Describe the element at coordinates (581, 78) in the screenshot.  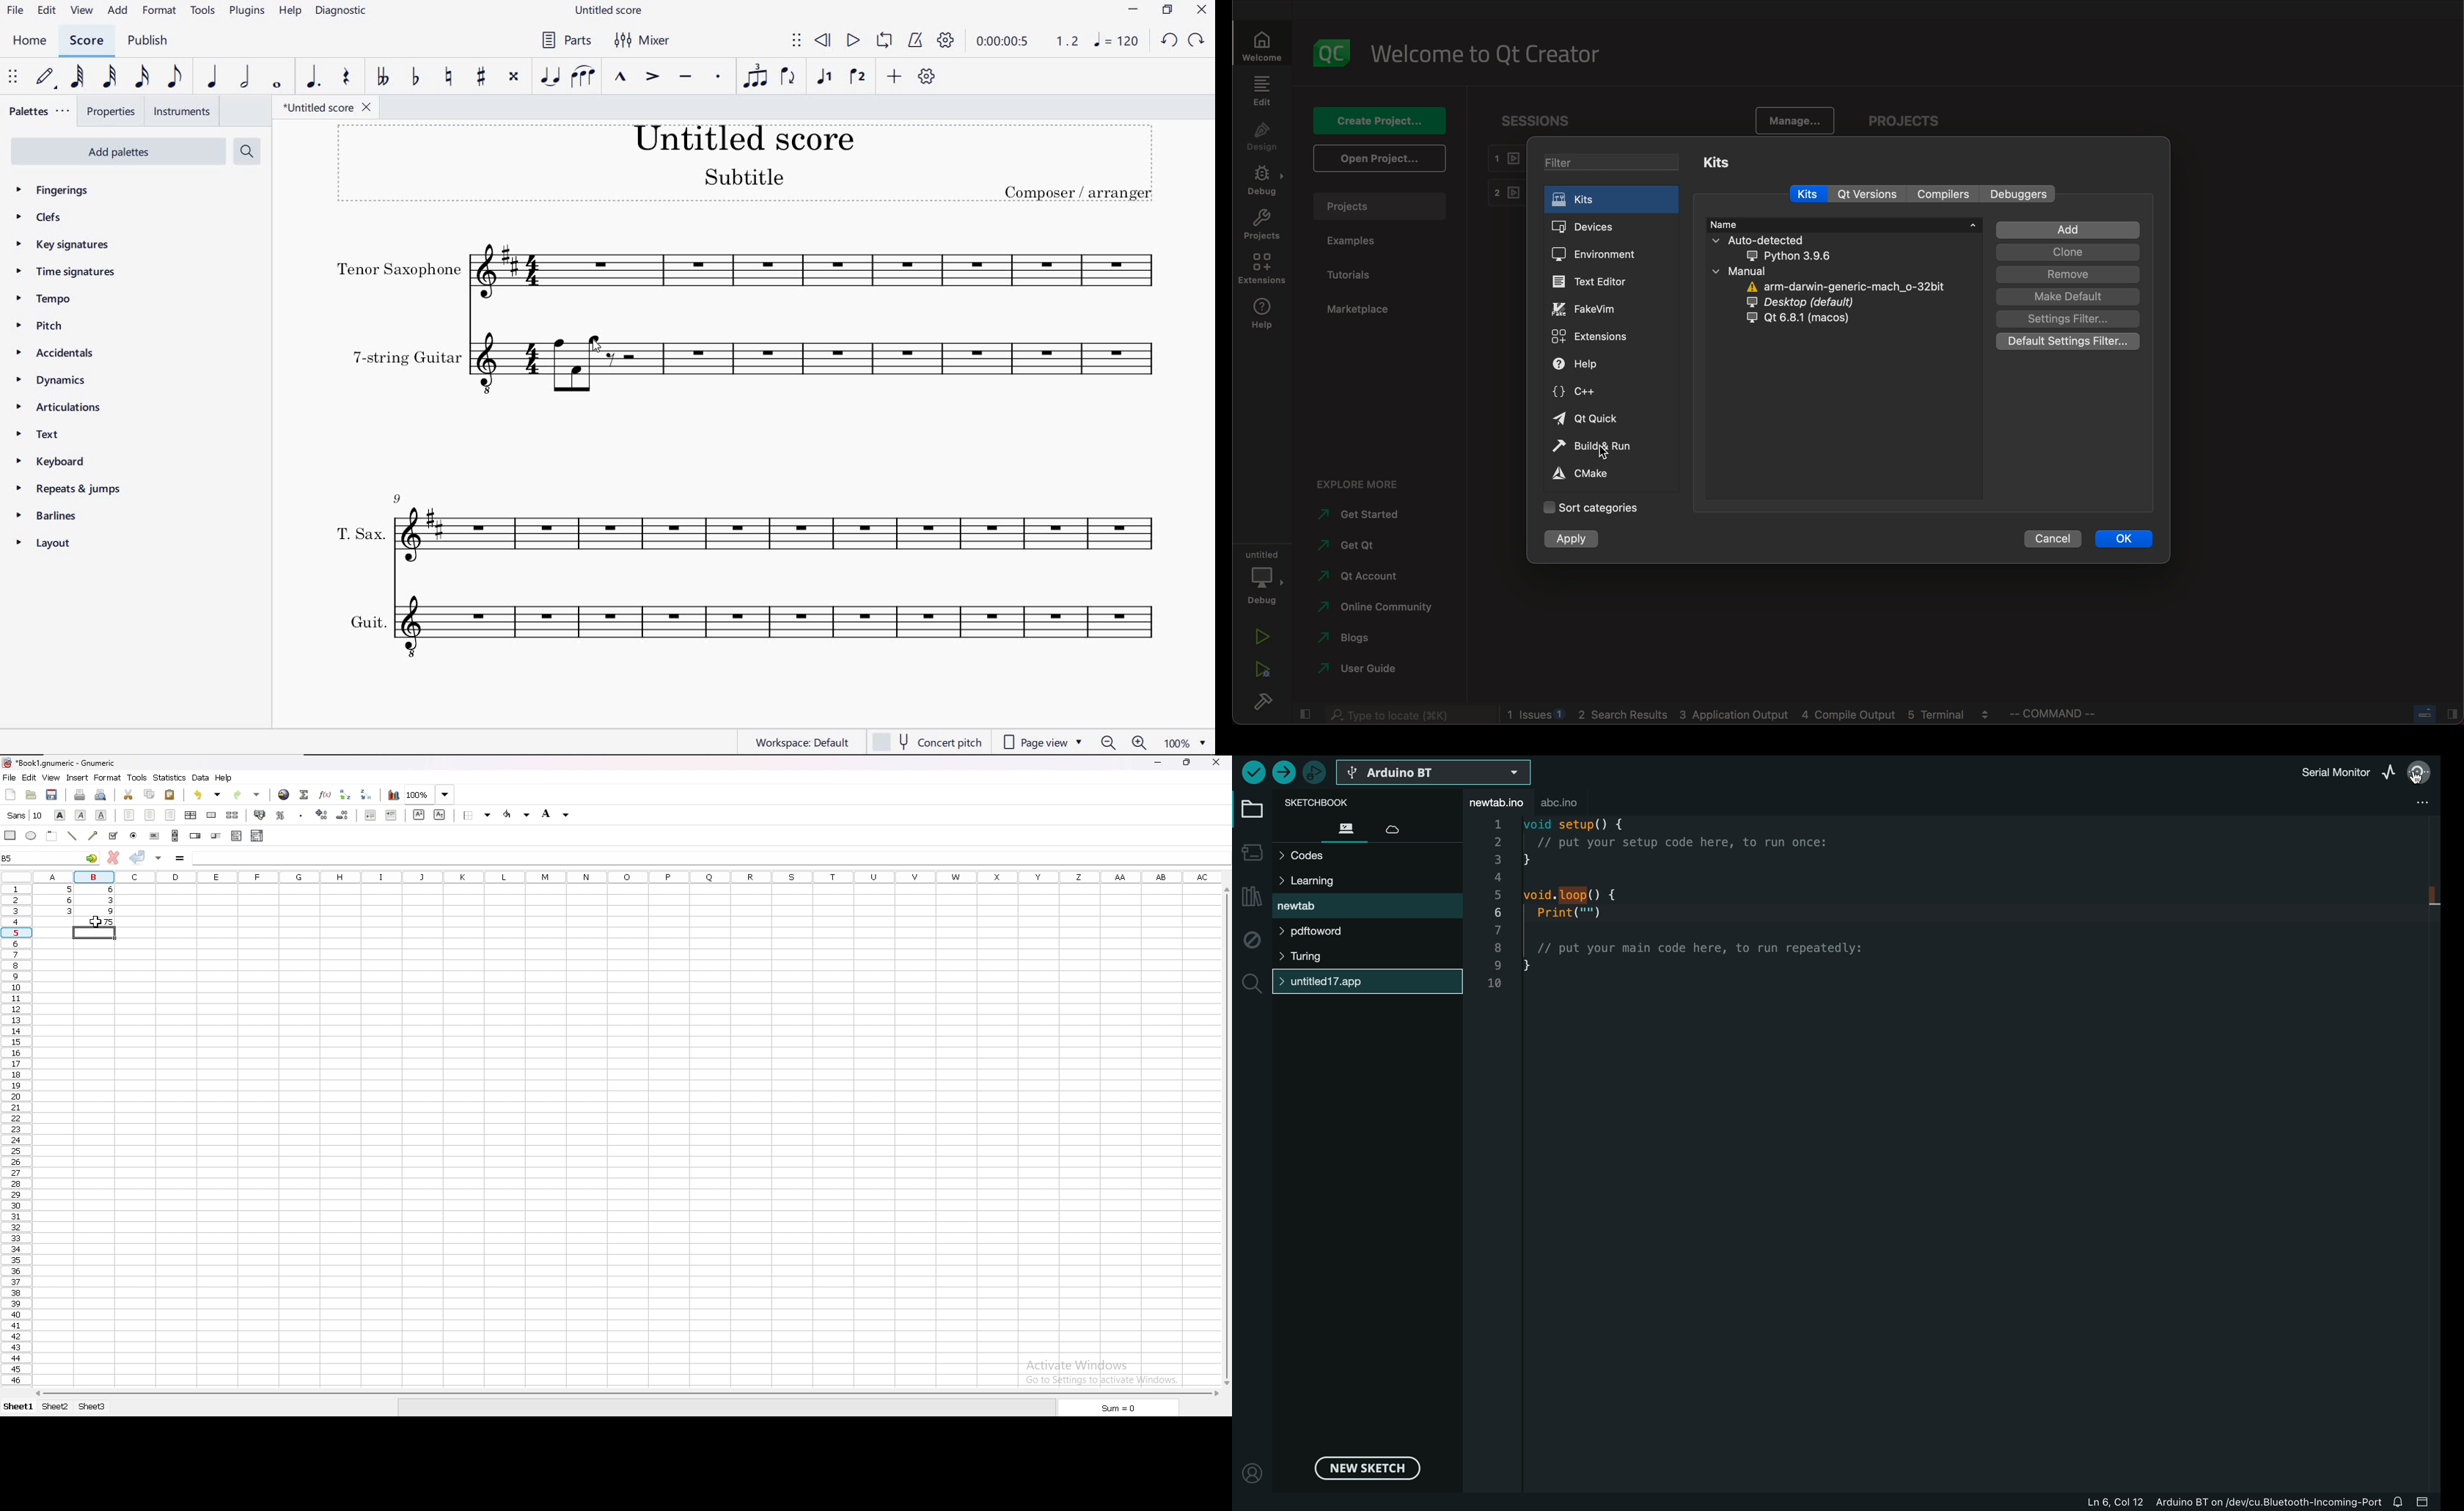
I see `SLUR` at that location.